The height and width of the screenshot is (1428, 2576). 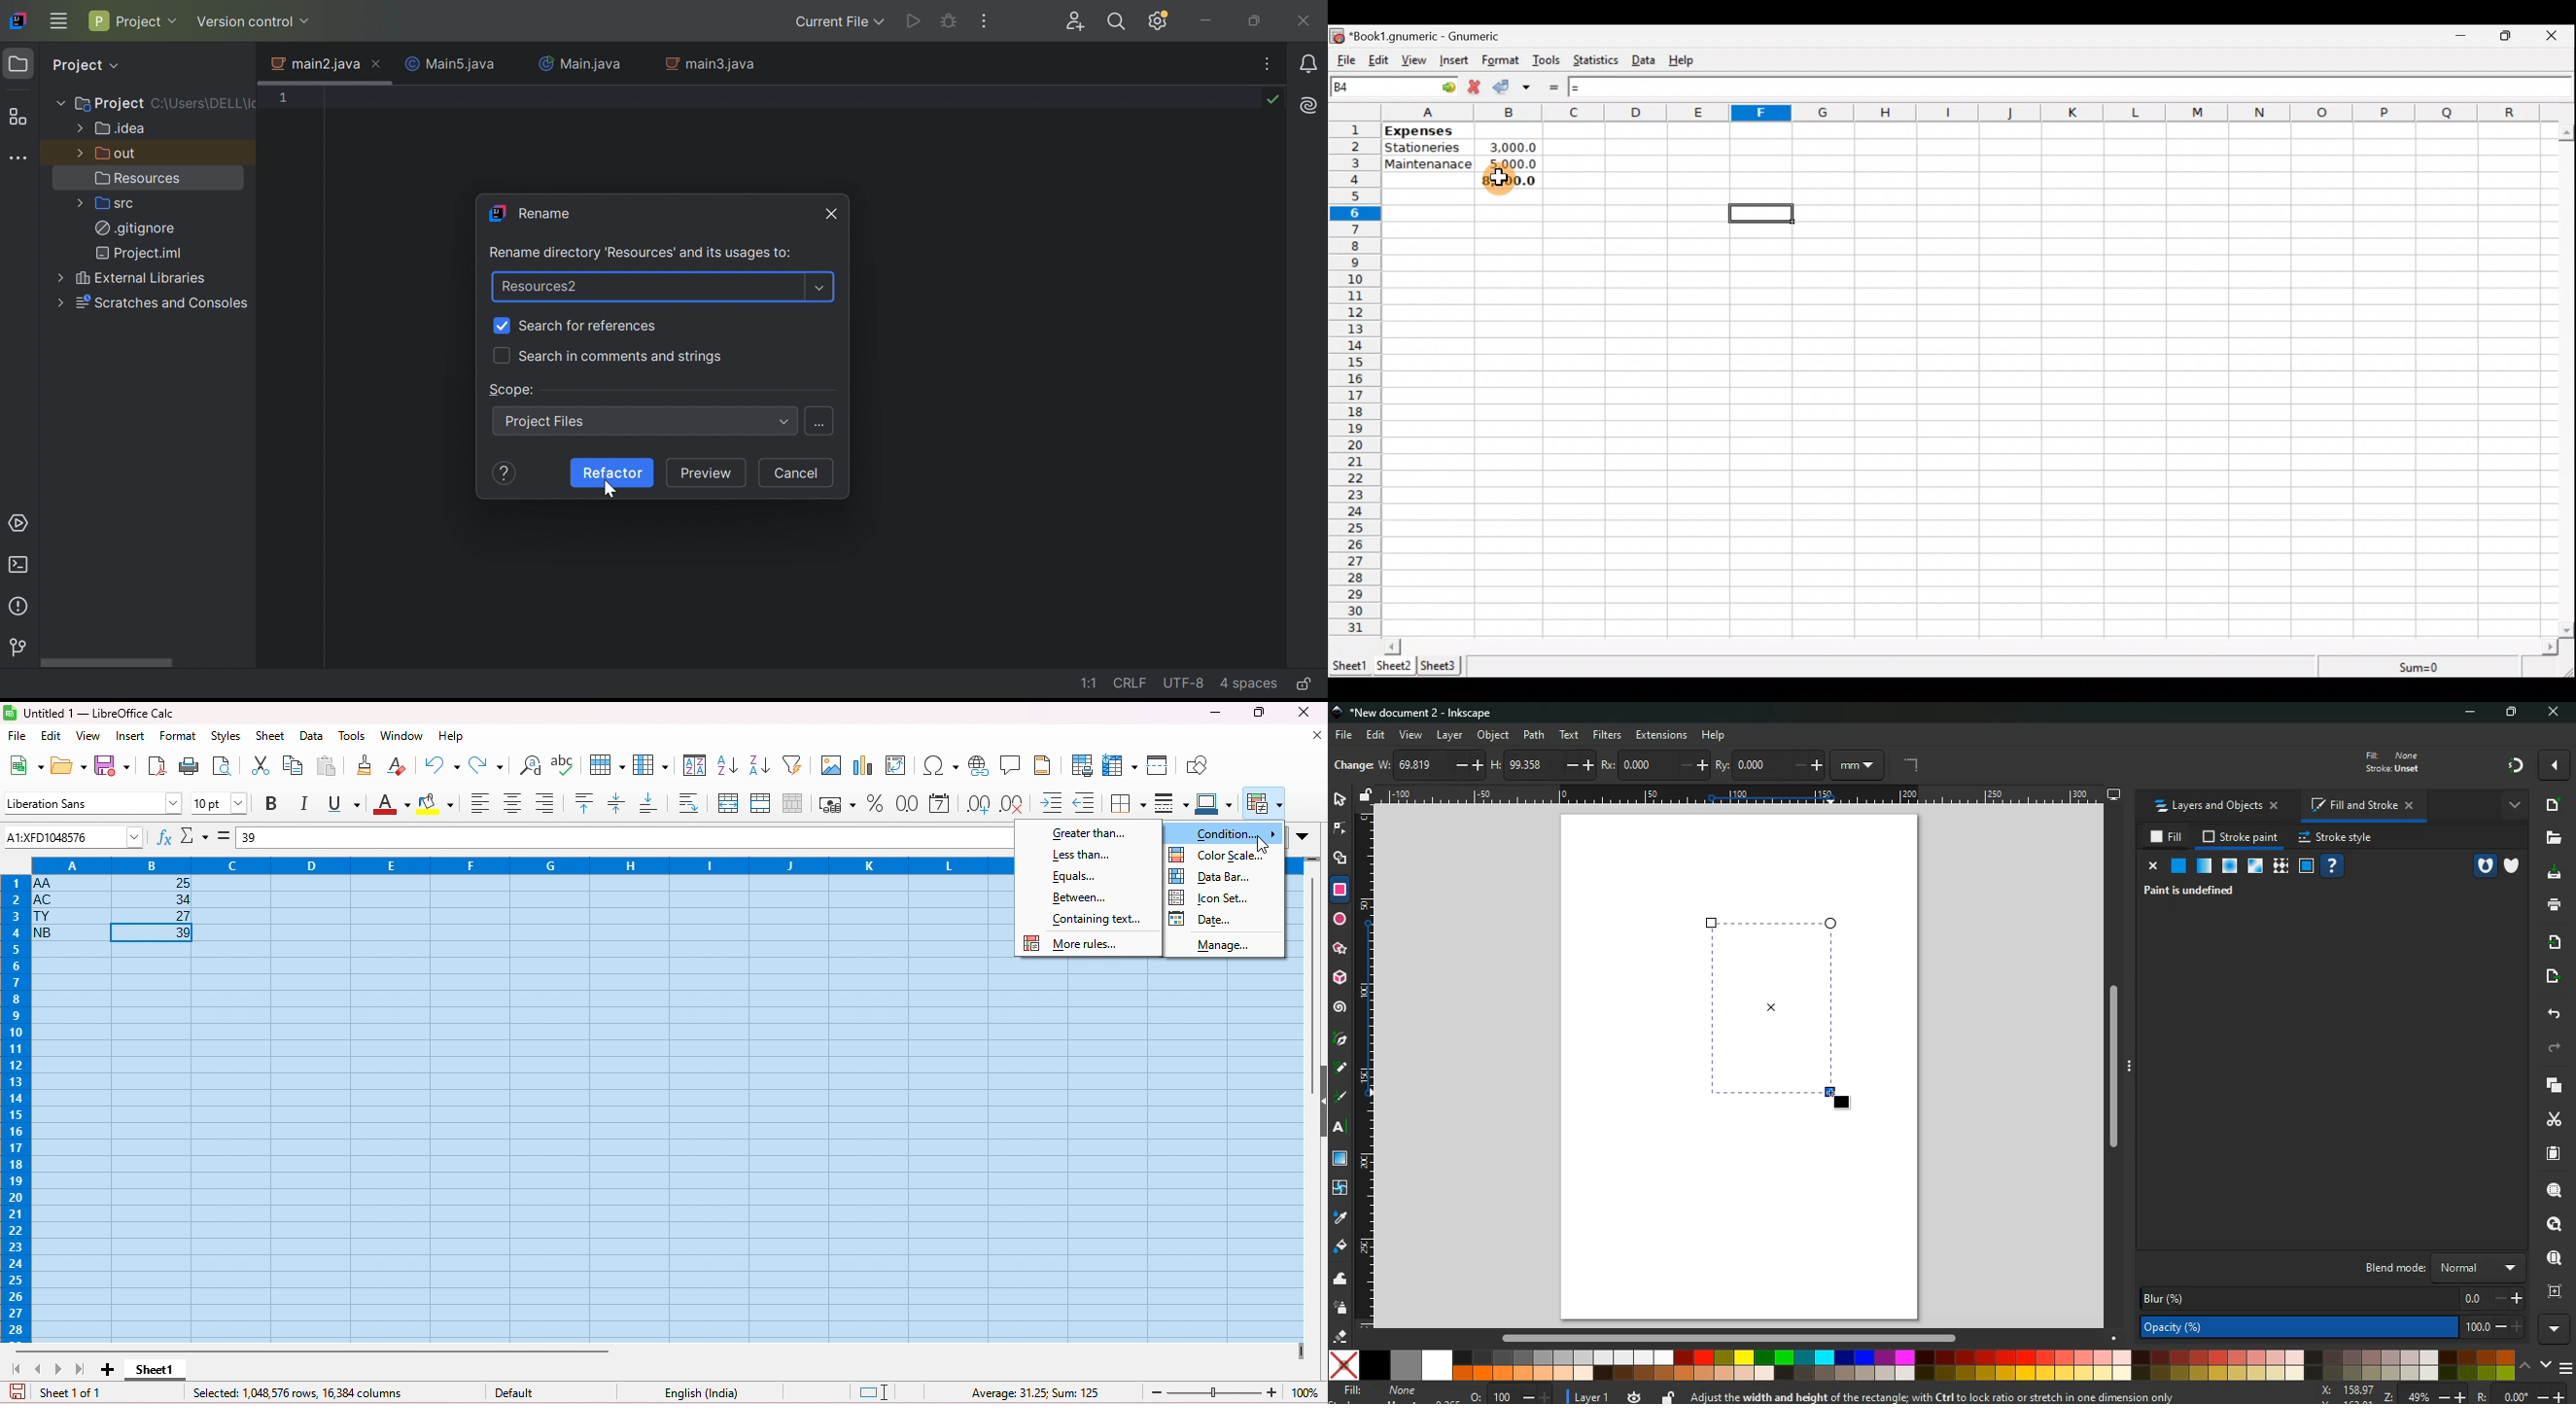 I want to click on icon set, so click(x=1221, y=897).